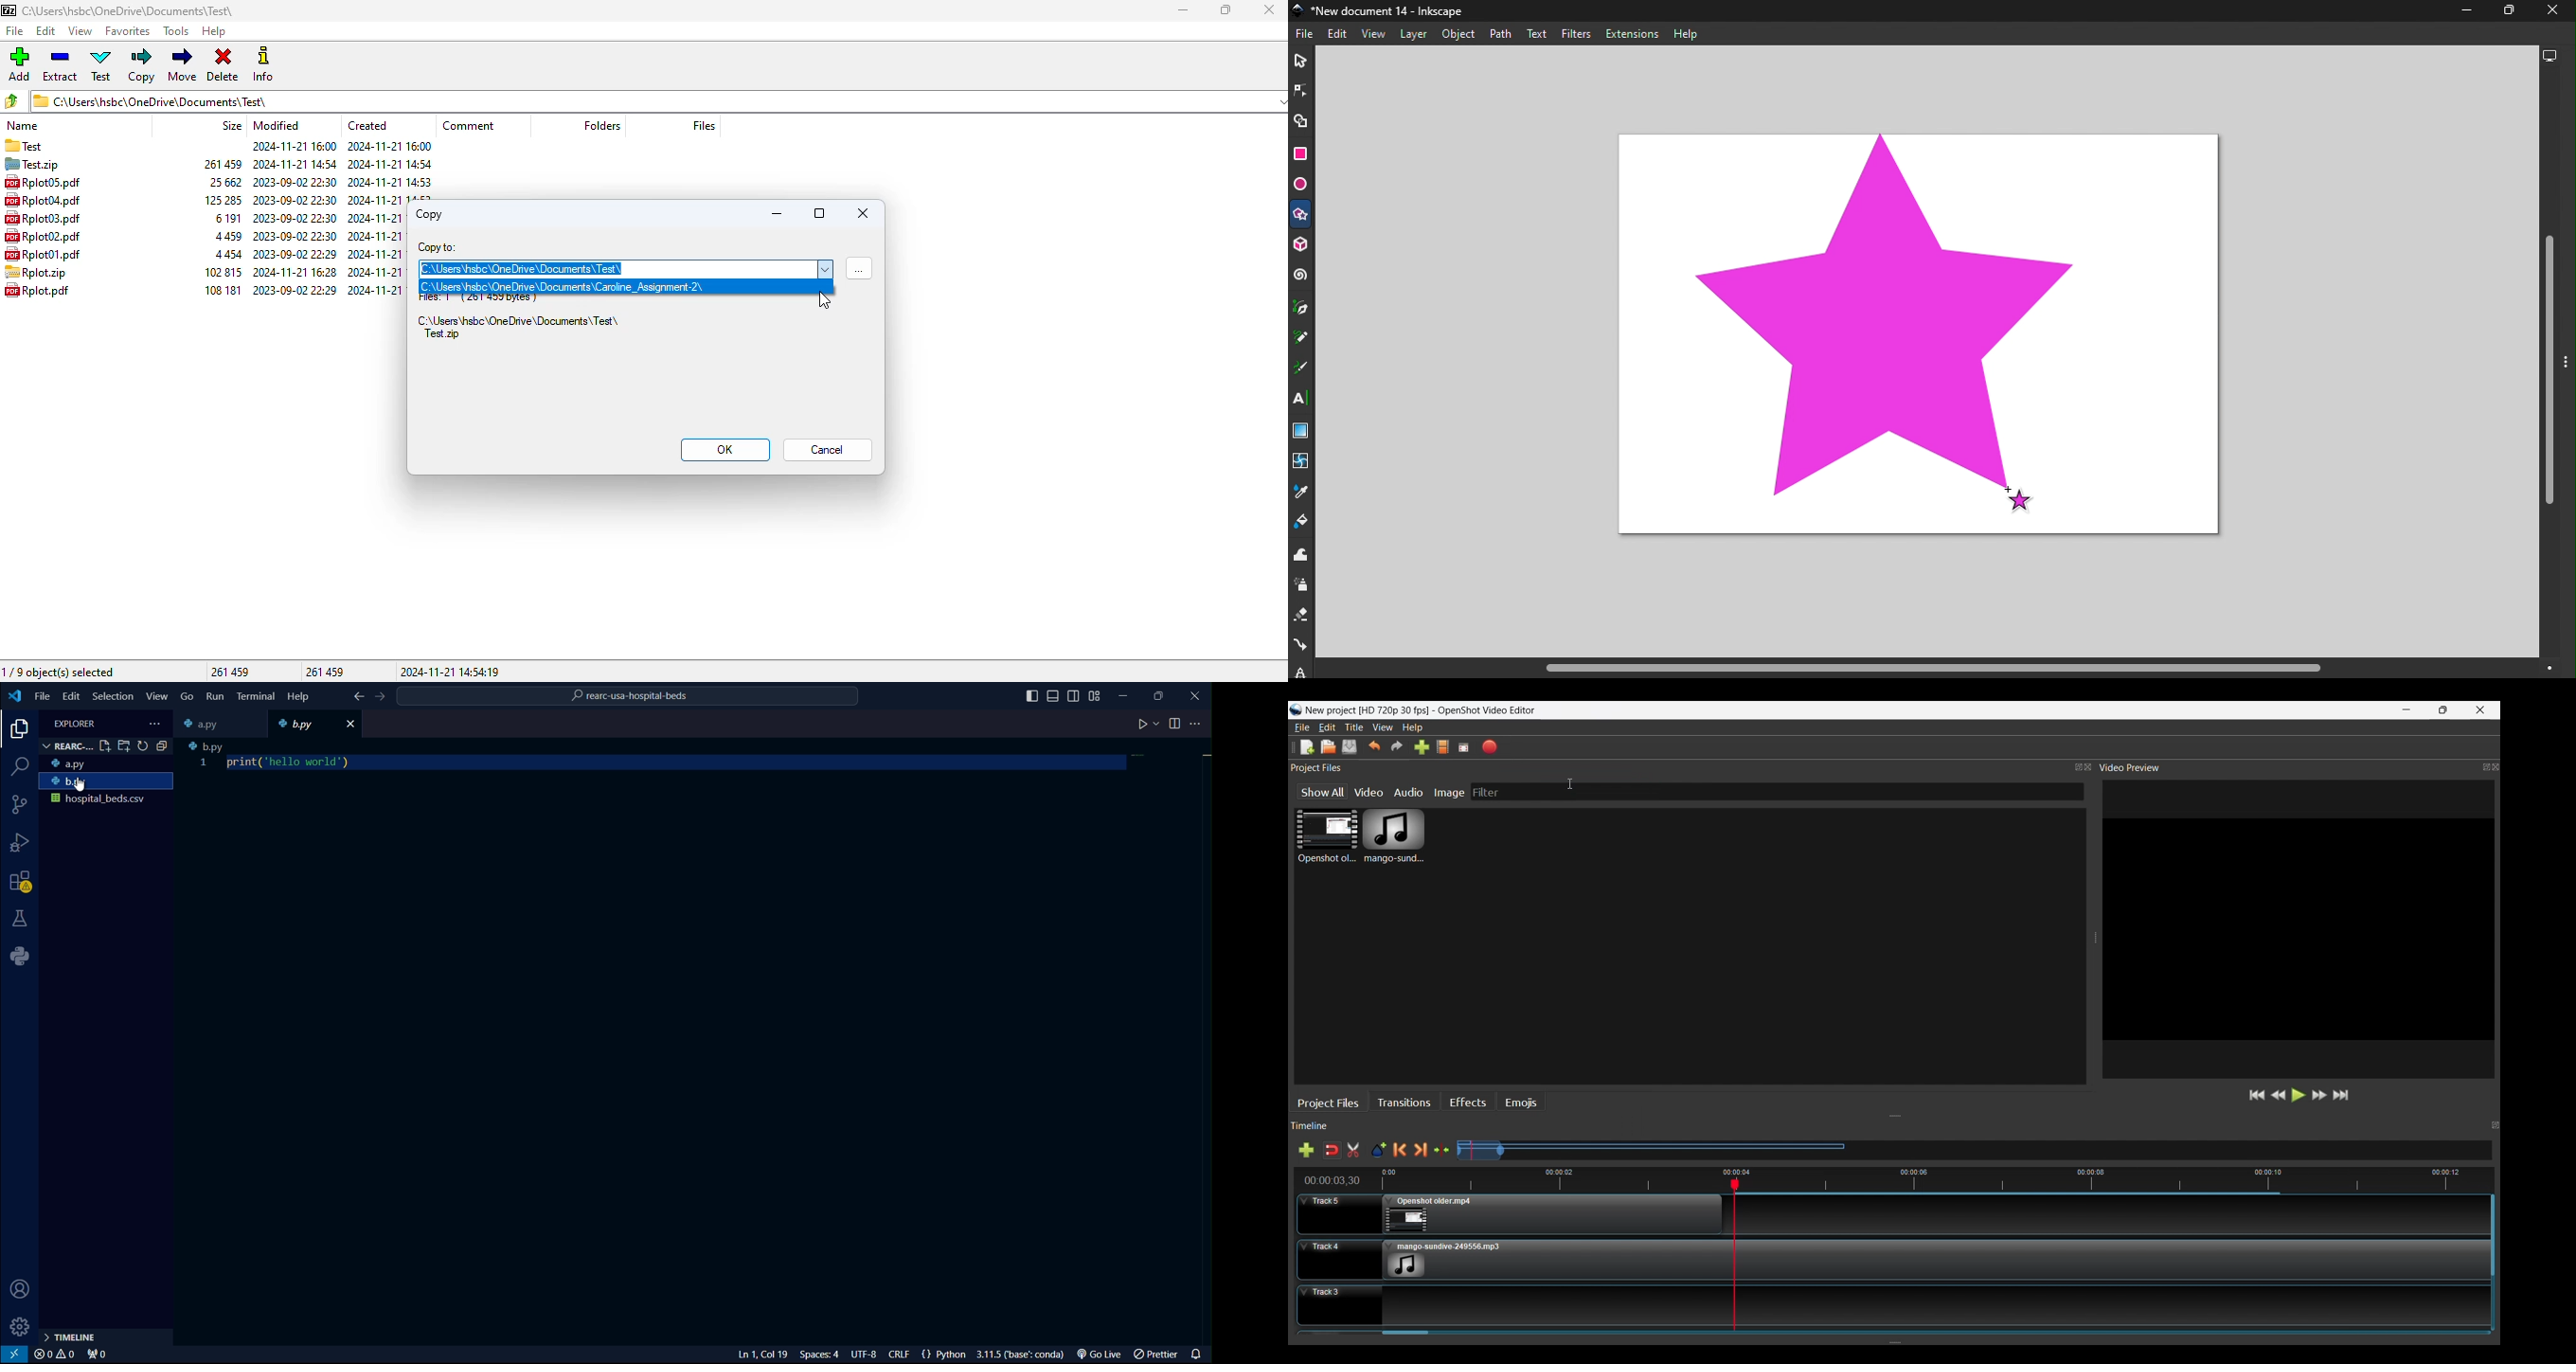 Image resolution: width=2576 pixels, height=1372 pixels. I want to click on file name, so click(42, 253).